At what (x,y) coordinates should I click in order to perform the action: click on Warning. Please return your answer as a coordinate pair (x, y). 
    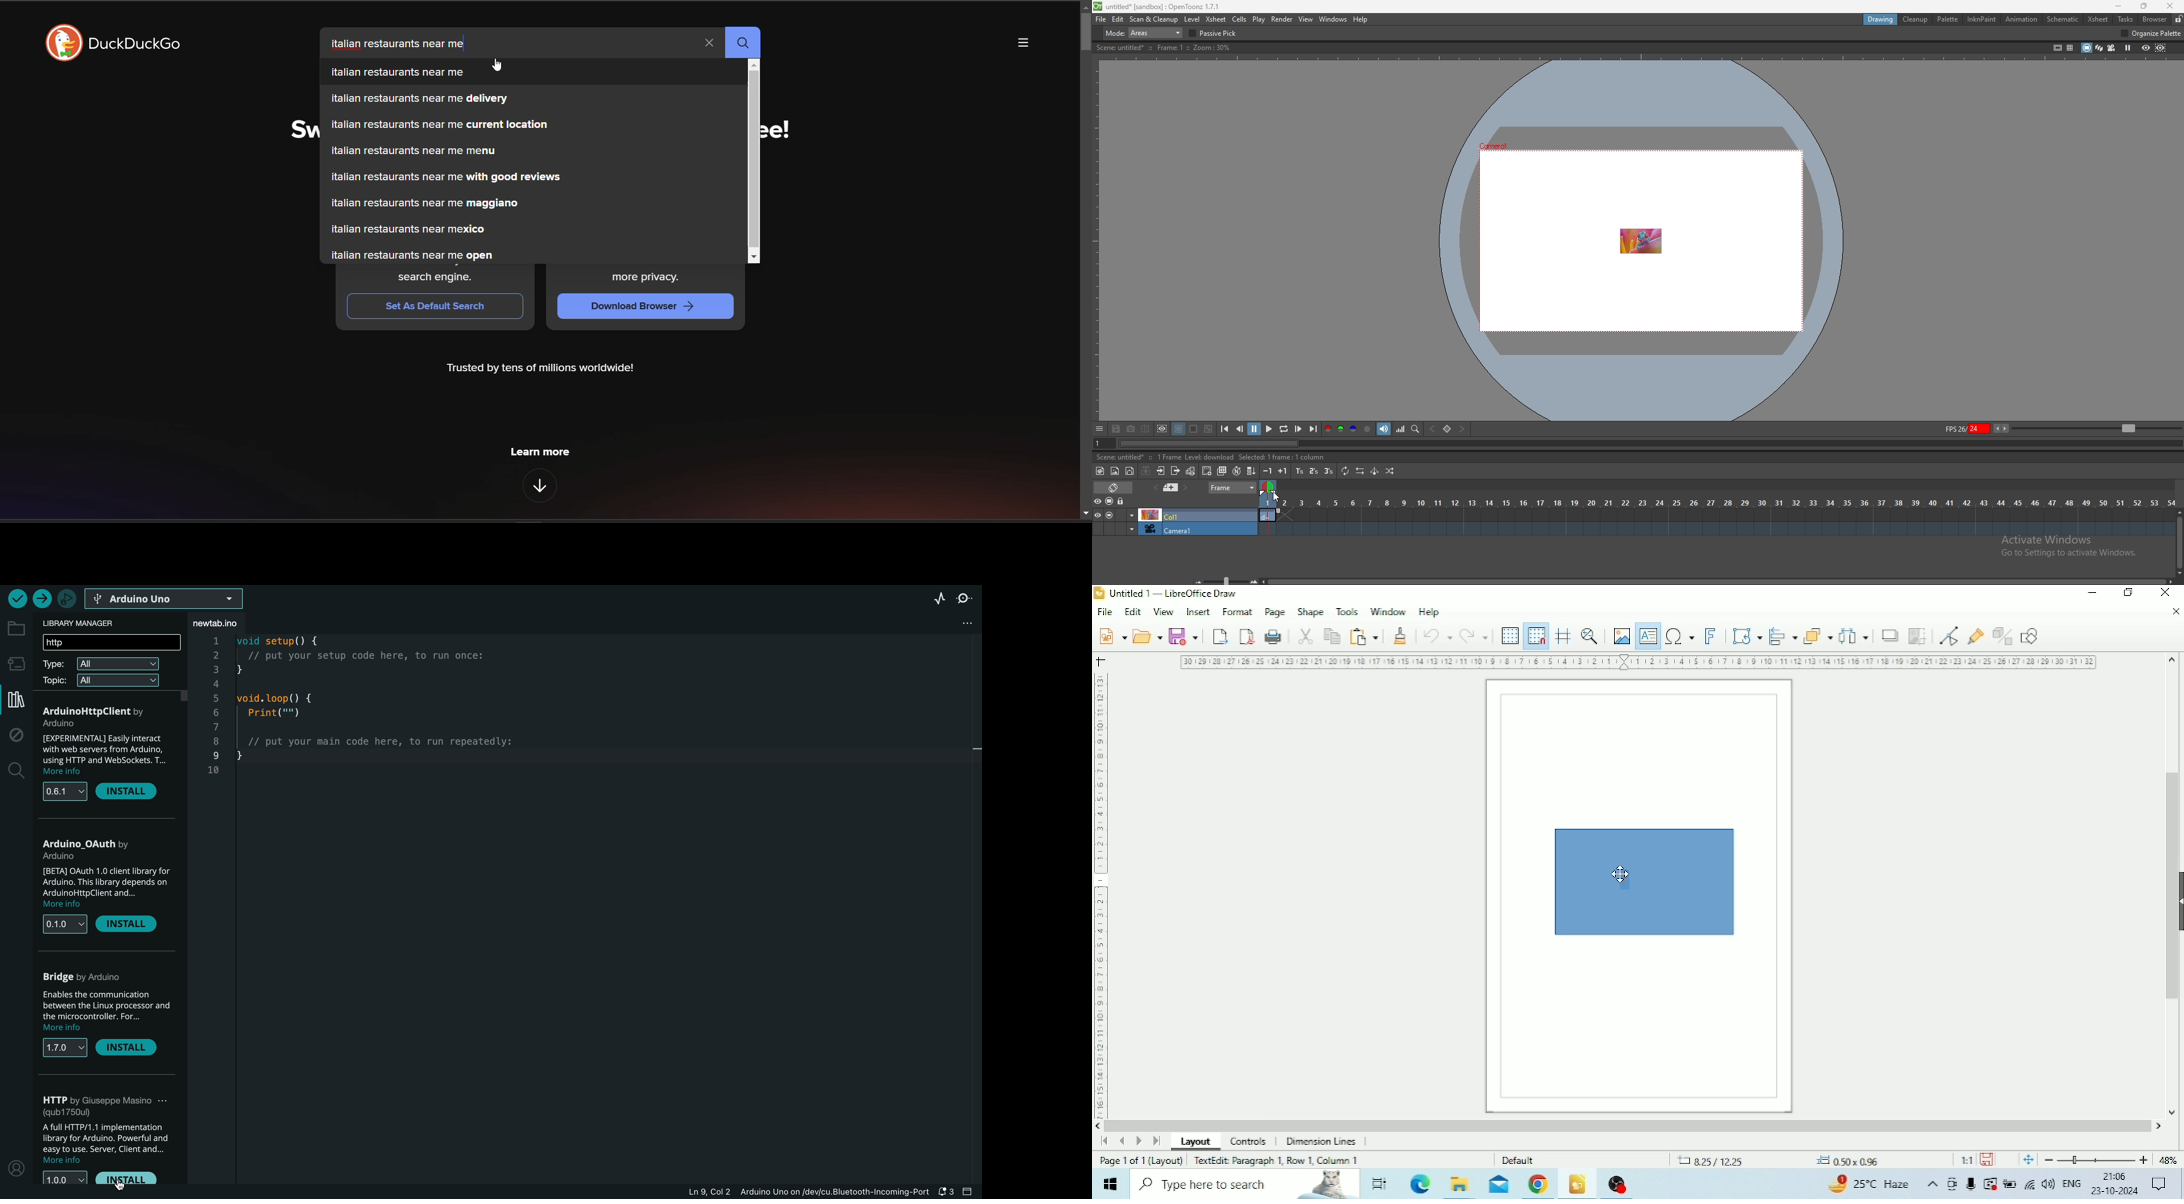
    Looking at the image, I should click on (1990, 1184).